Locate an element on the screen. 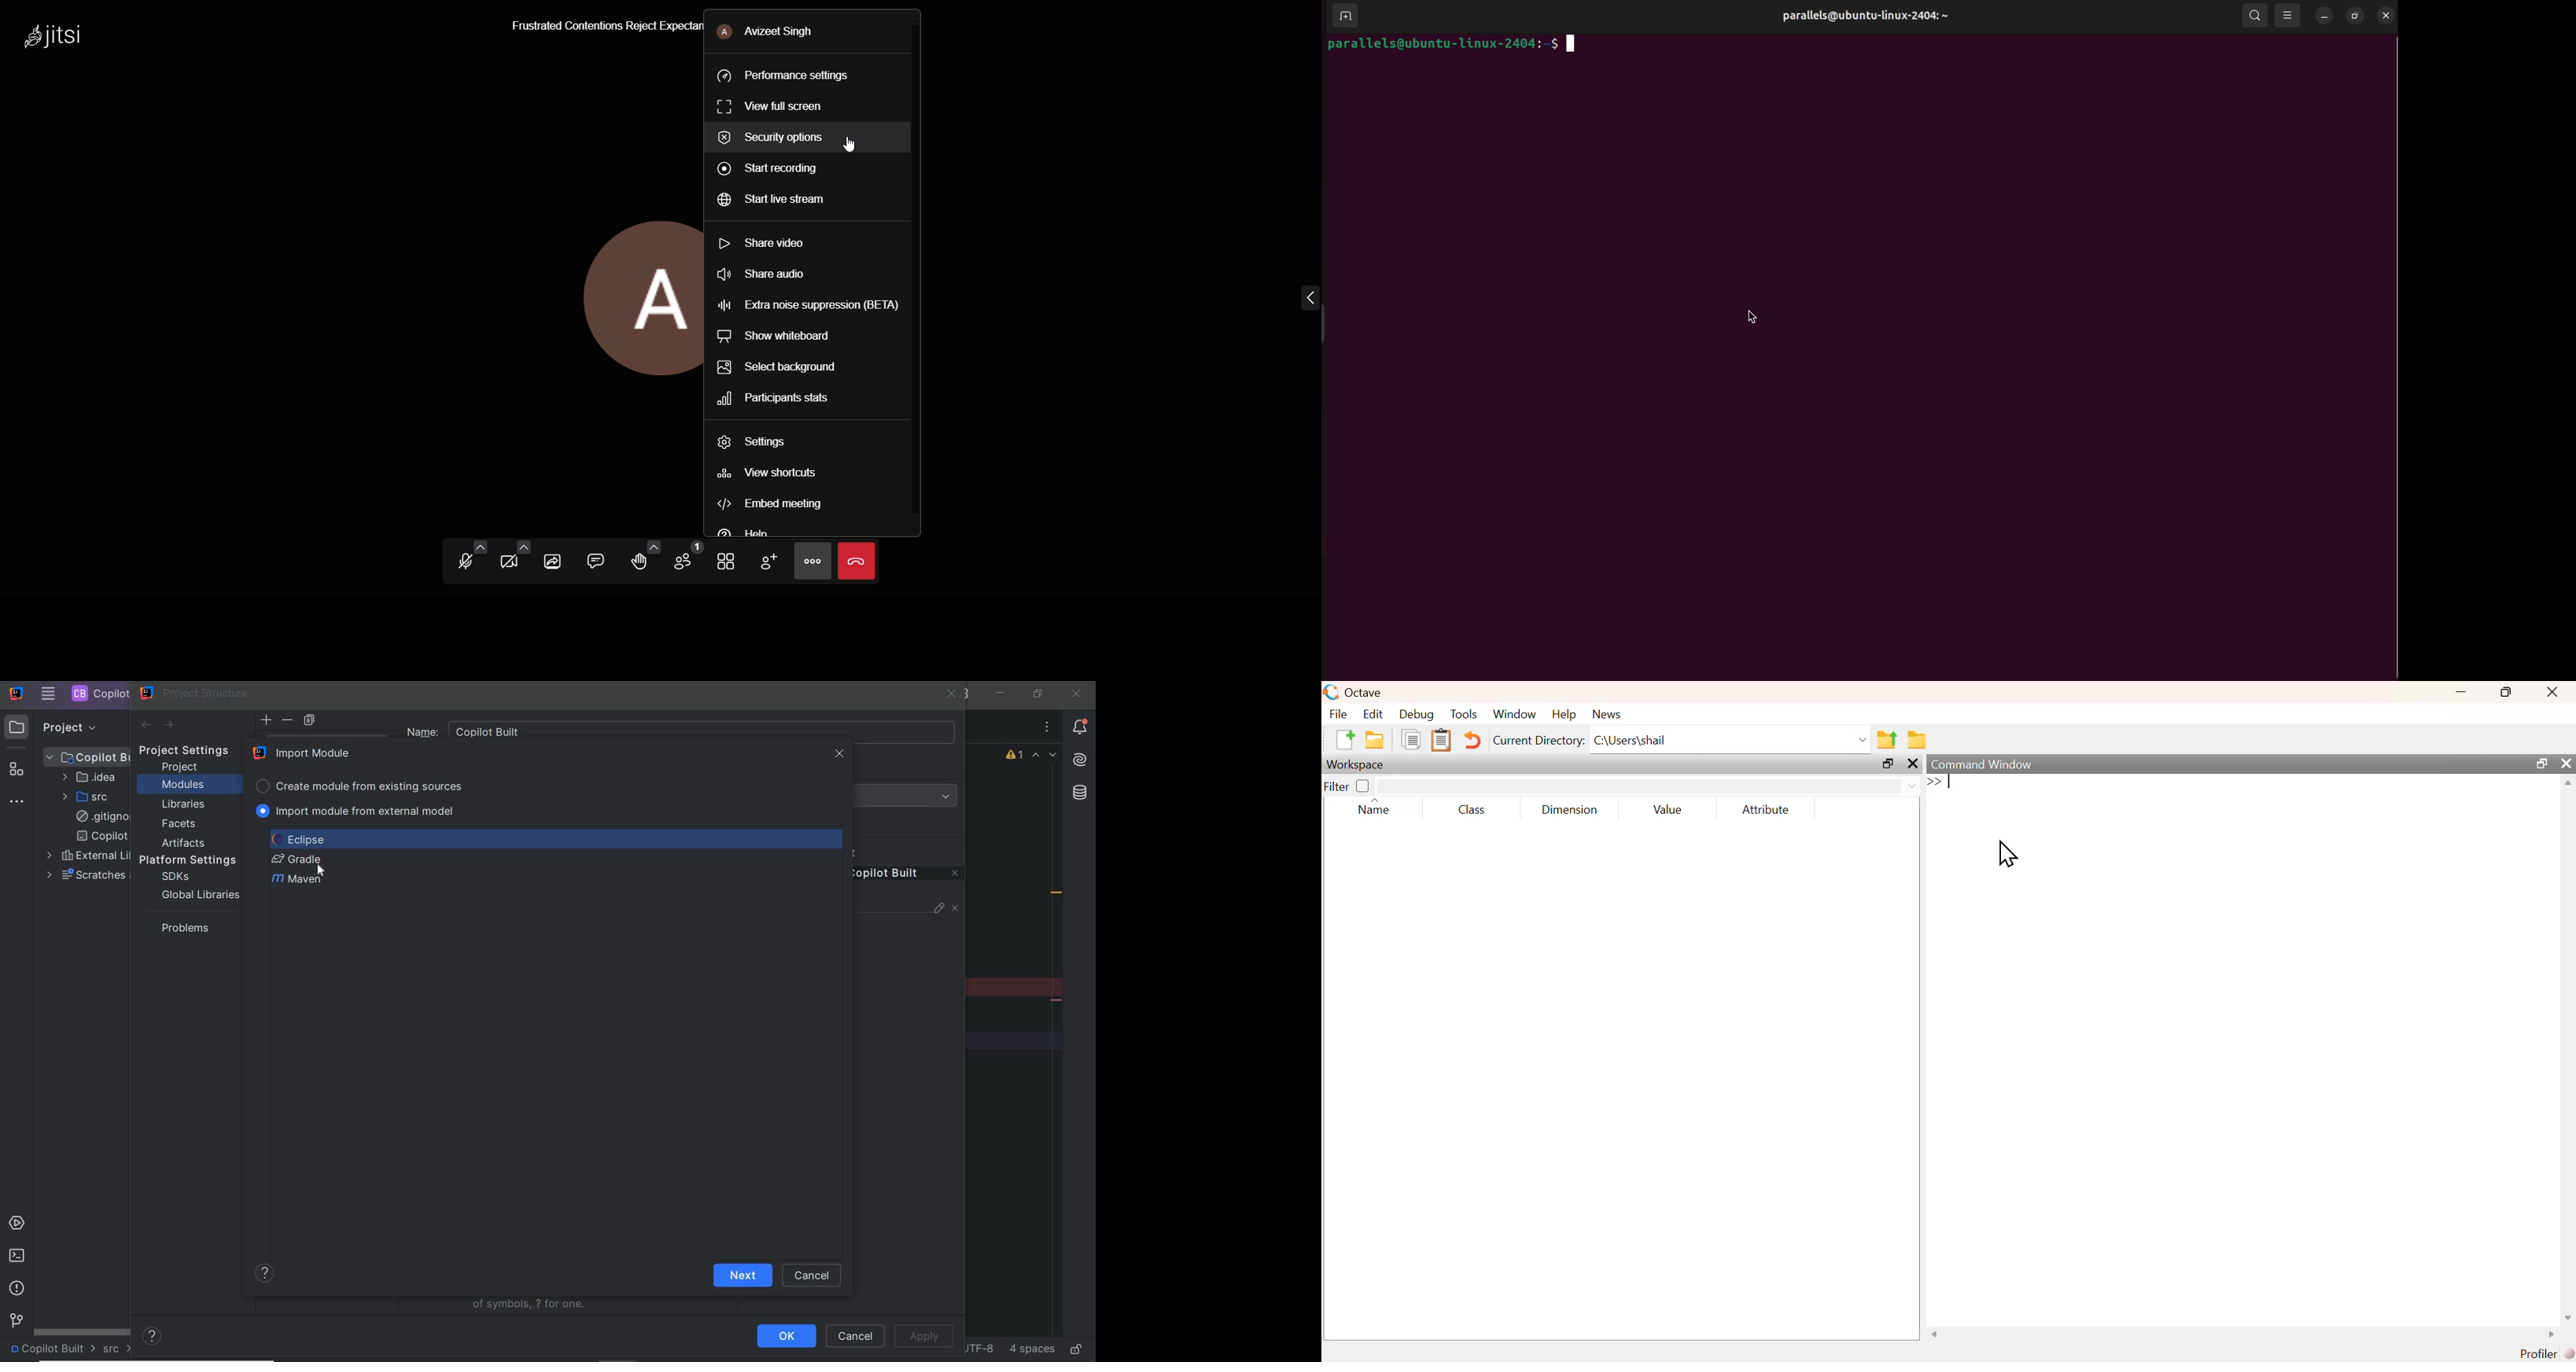 The width and height of the screenshot is (2576, 1372). Duplicate is located at coordinates (1410, 739).